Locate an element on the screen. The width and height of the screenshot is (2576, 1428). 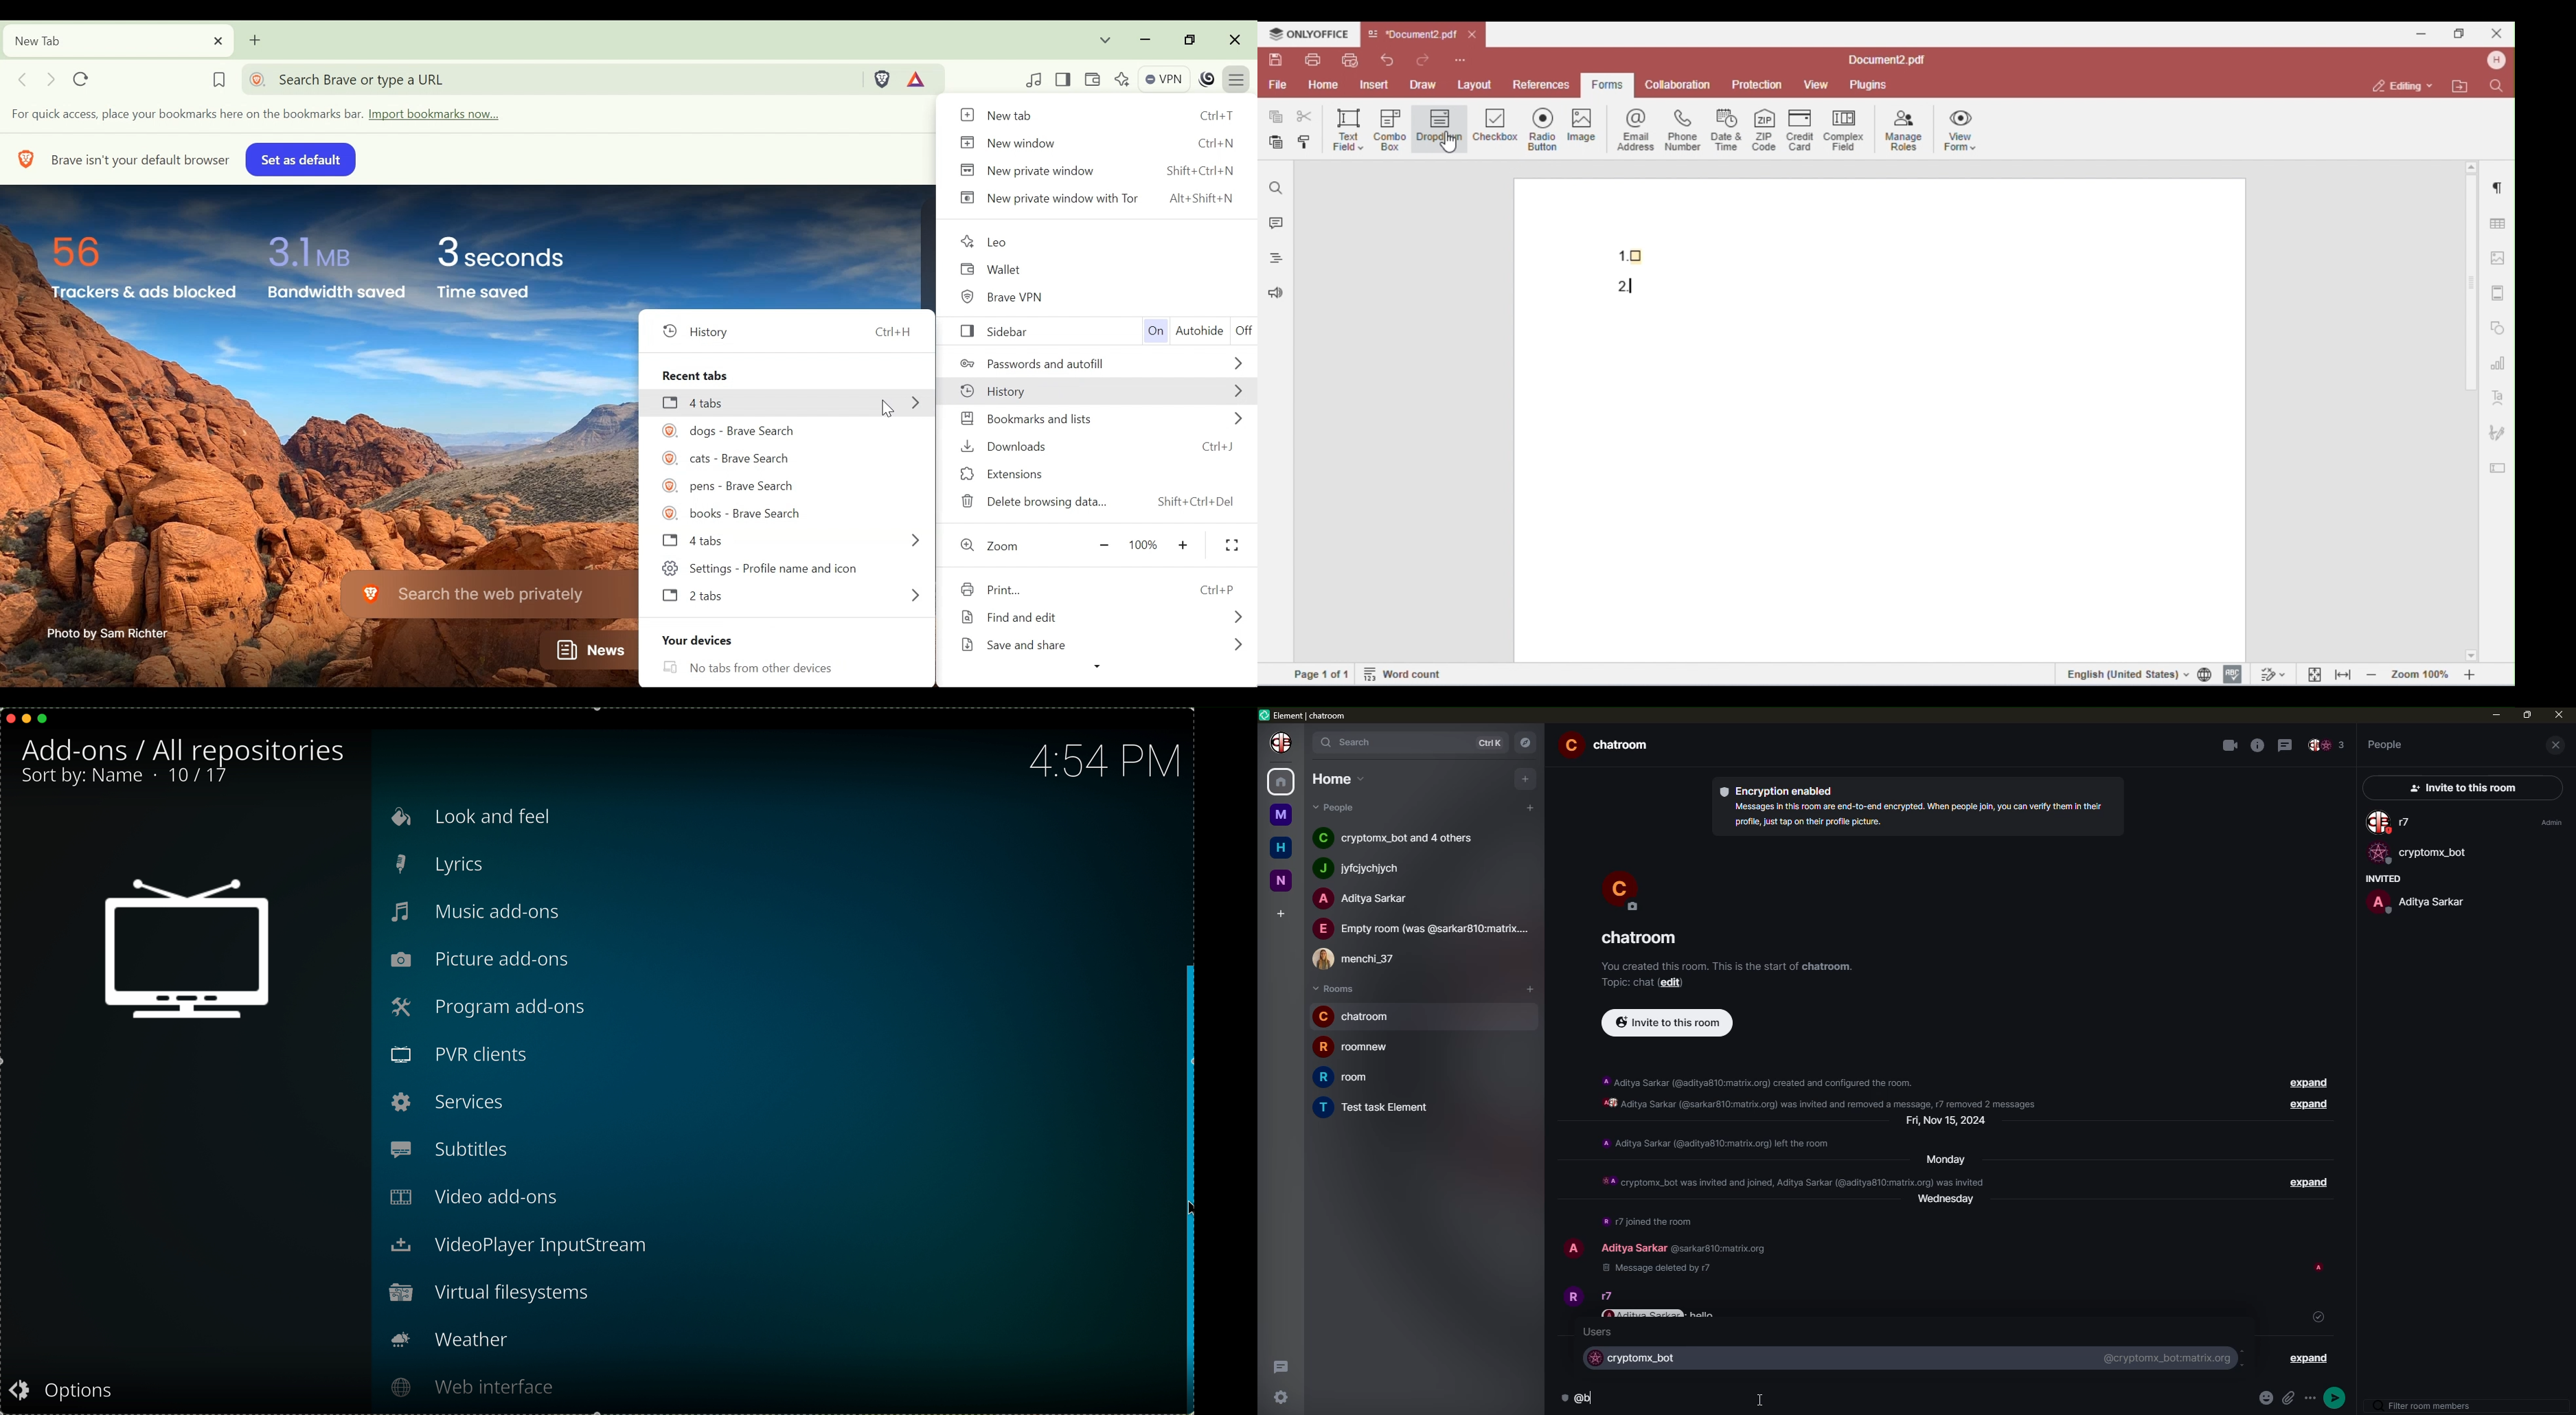
navigator is located at coordinates (1529, 743).